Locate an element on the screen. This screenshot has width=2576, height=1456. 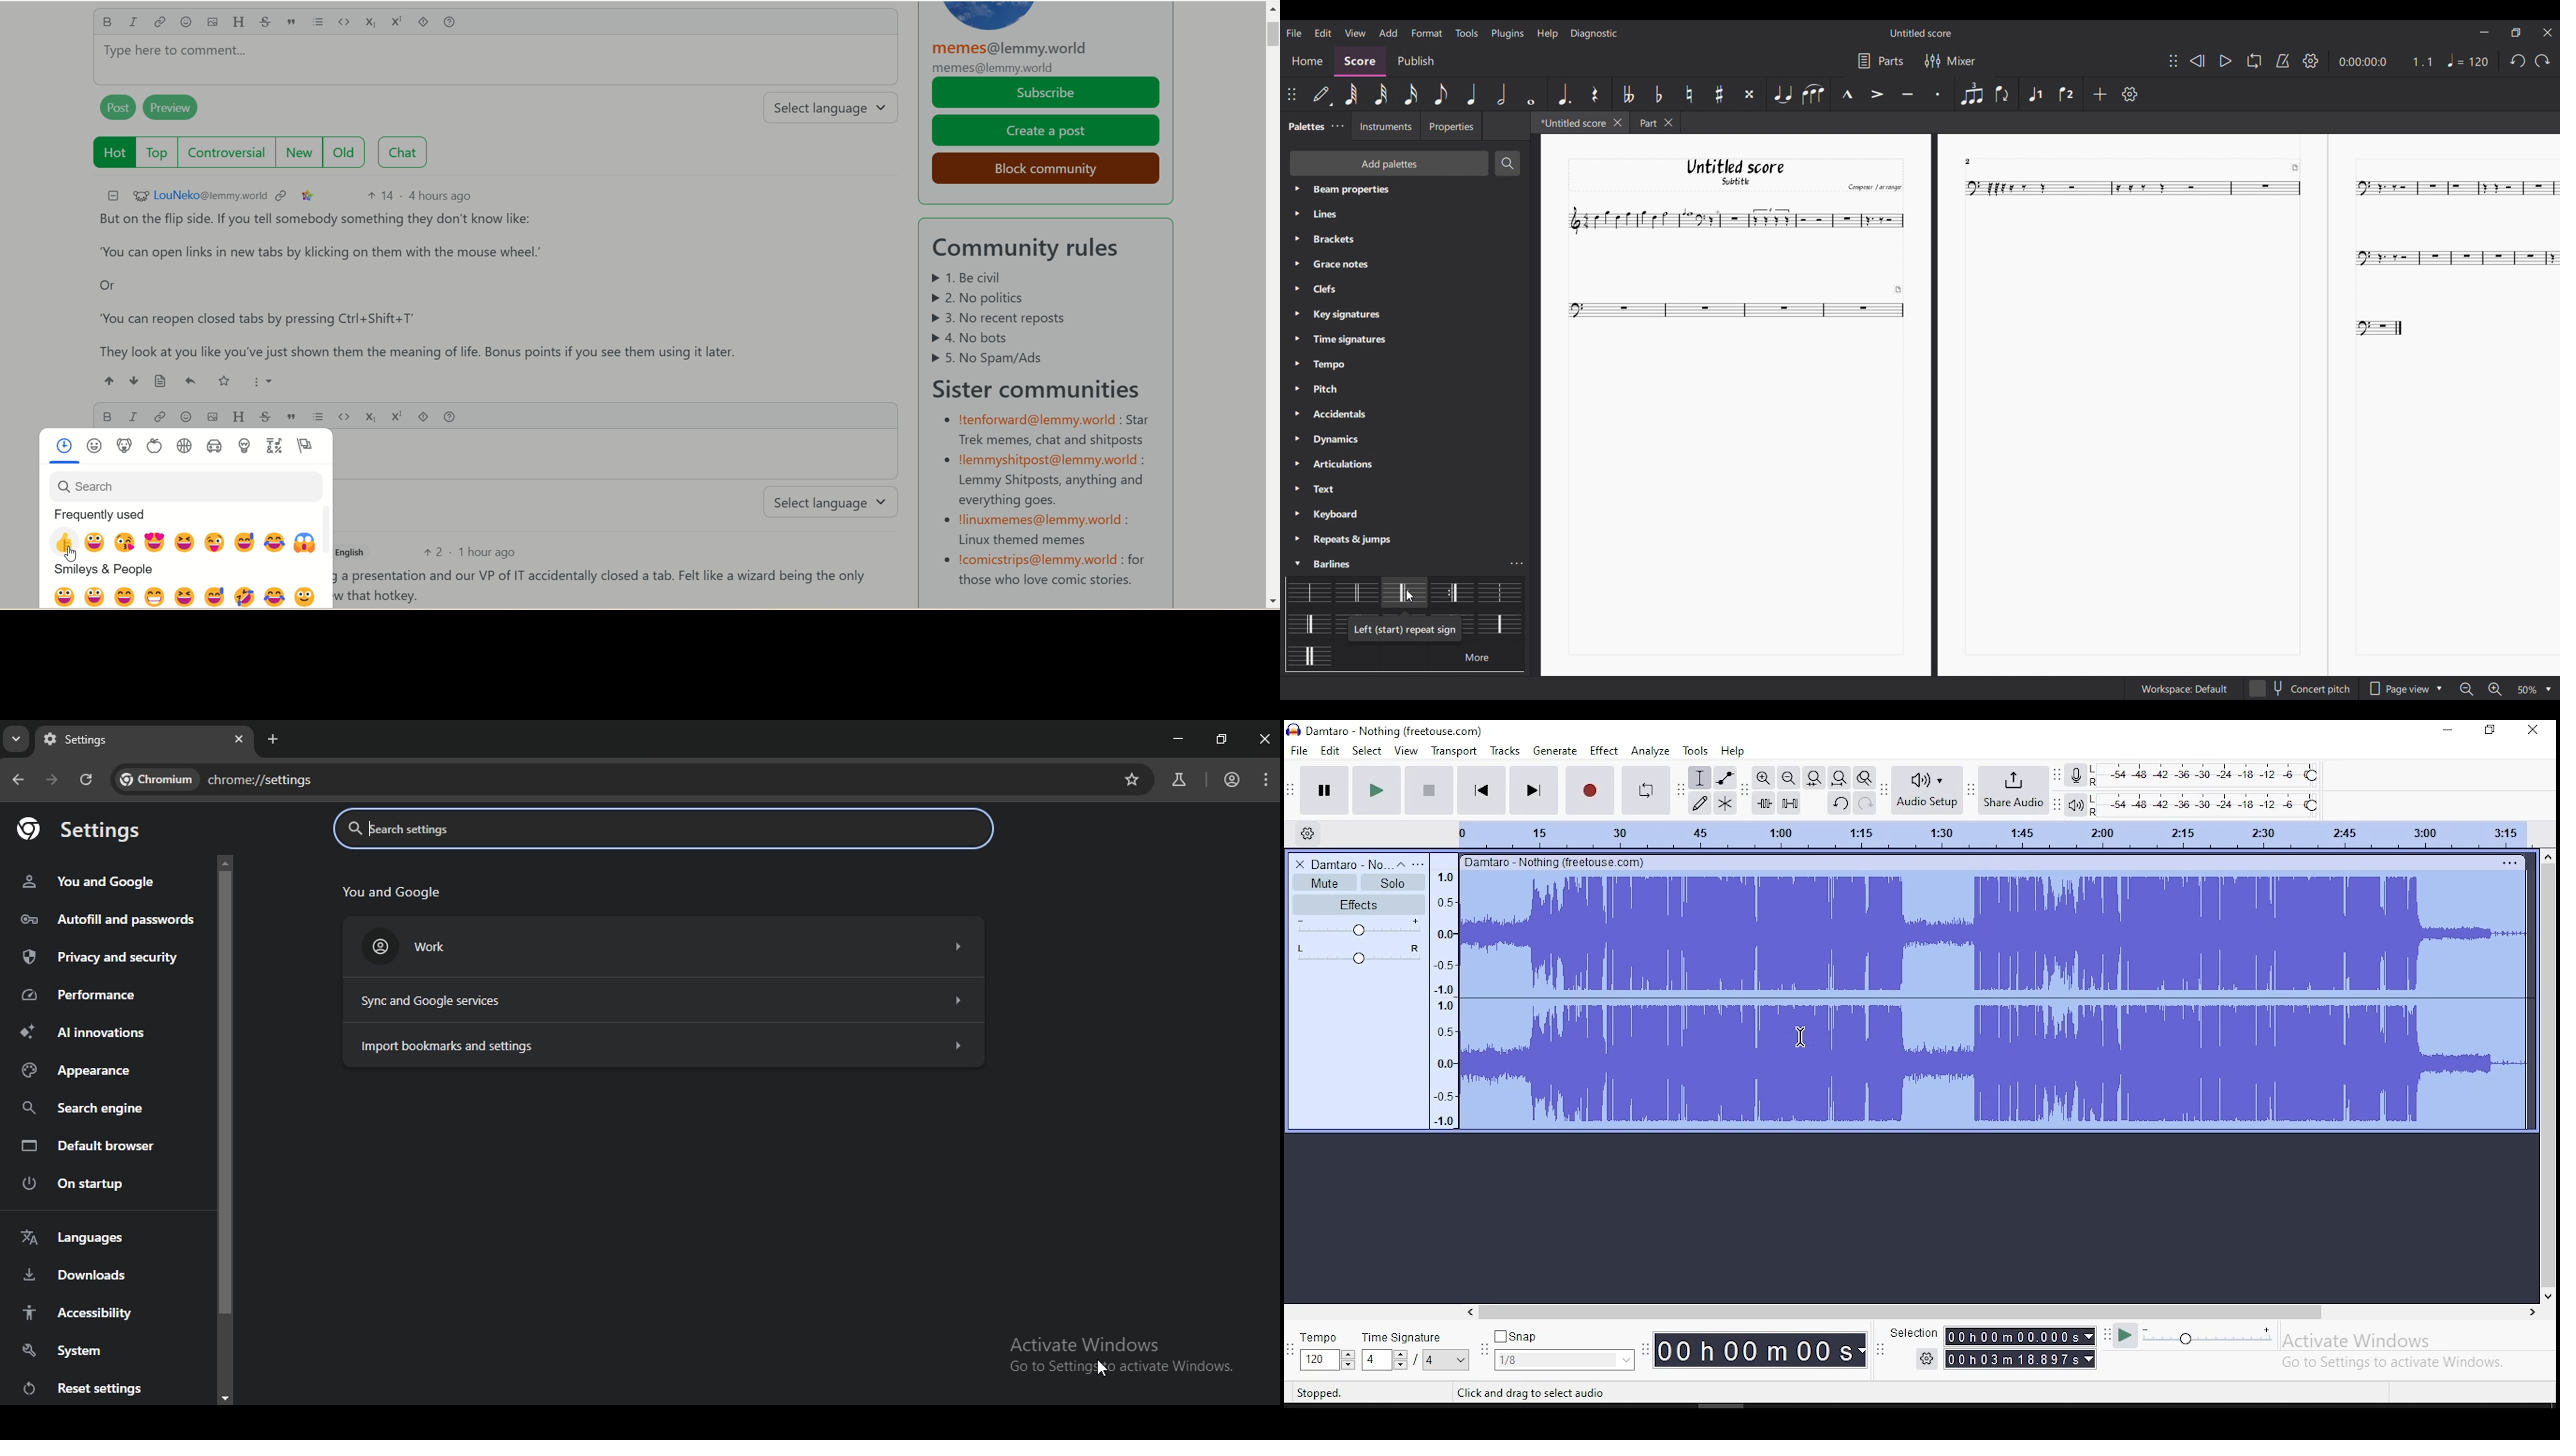
1 hour ago is located at coordinates (493, 553).